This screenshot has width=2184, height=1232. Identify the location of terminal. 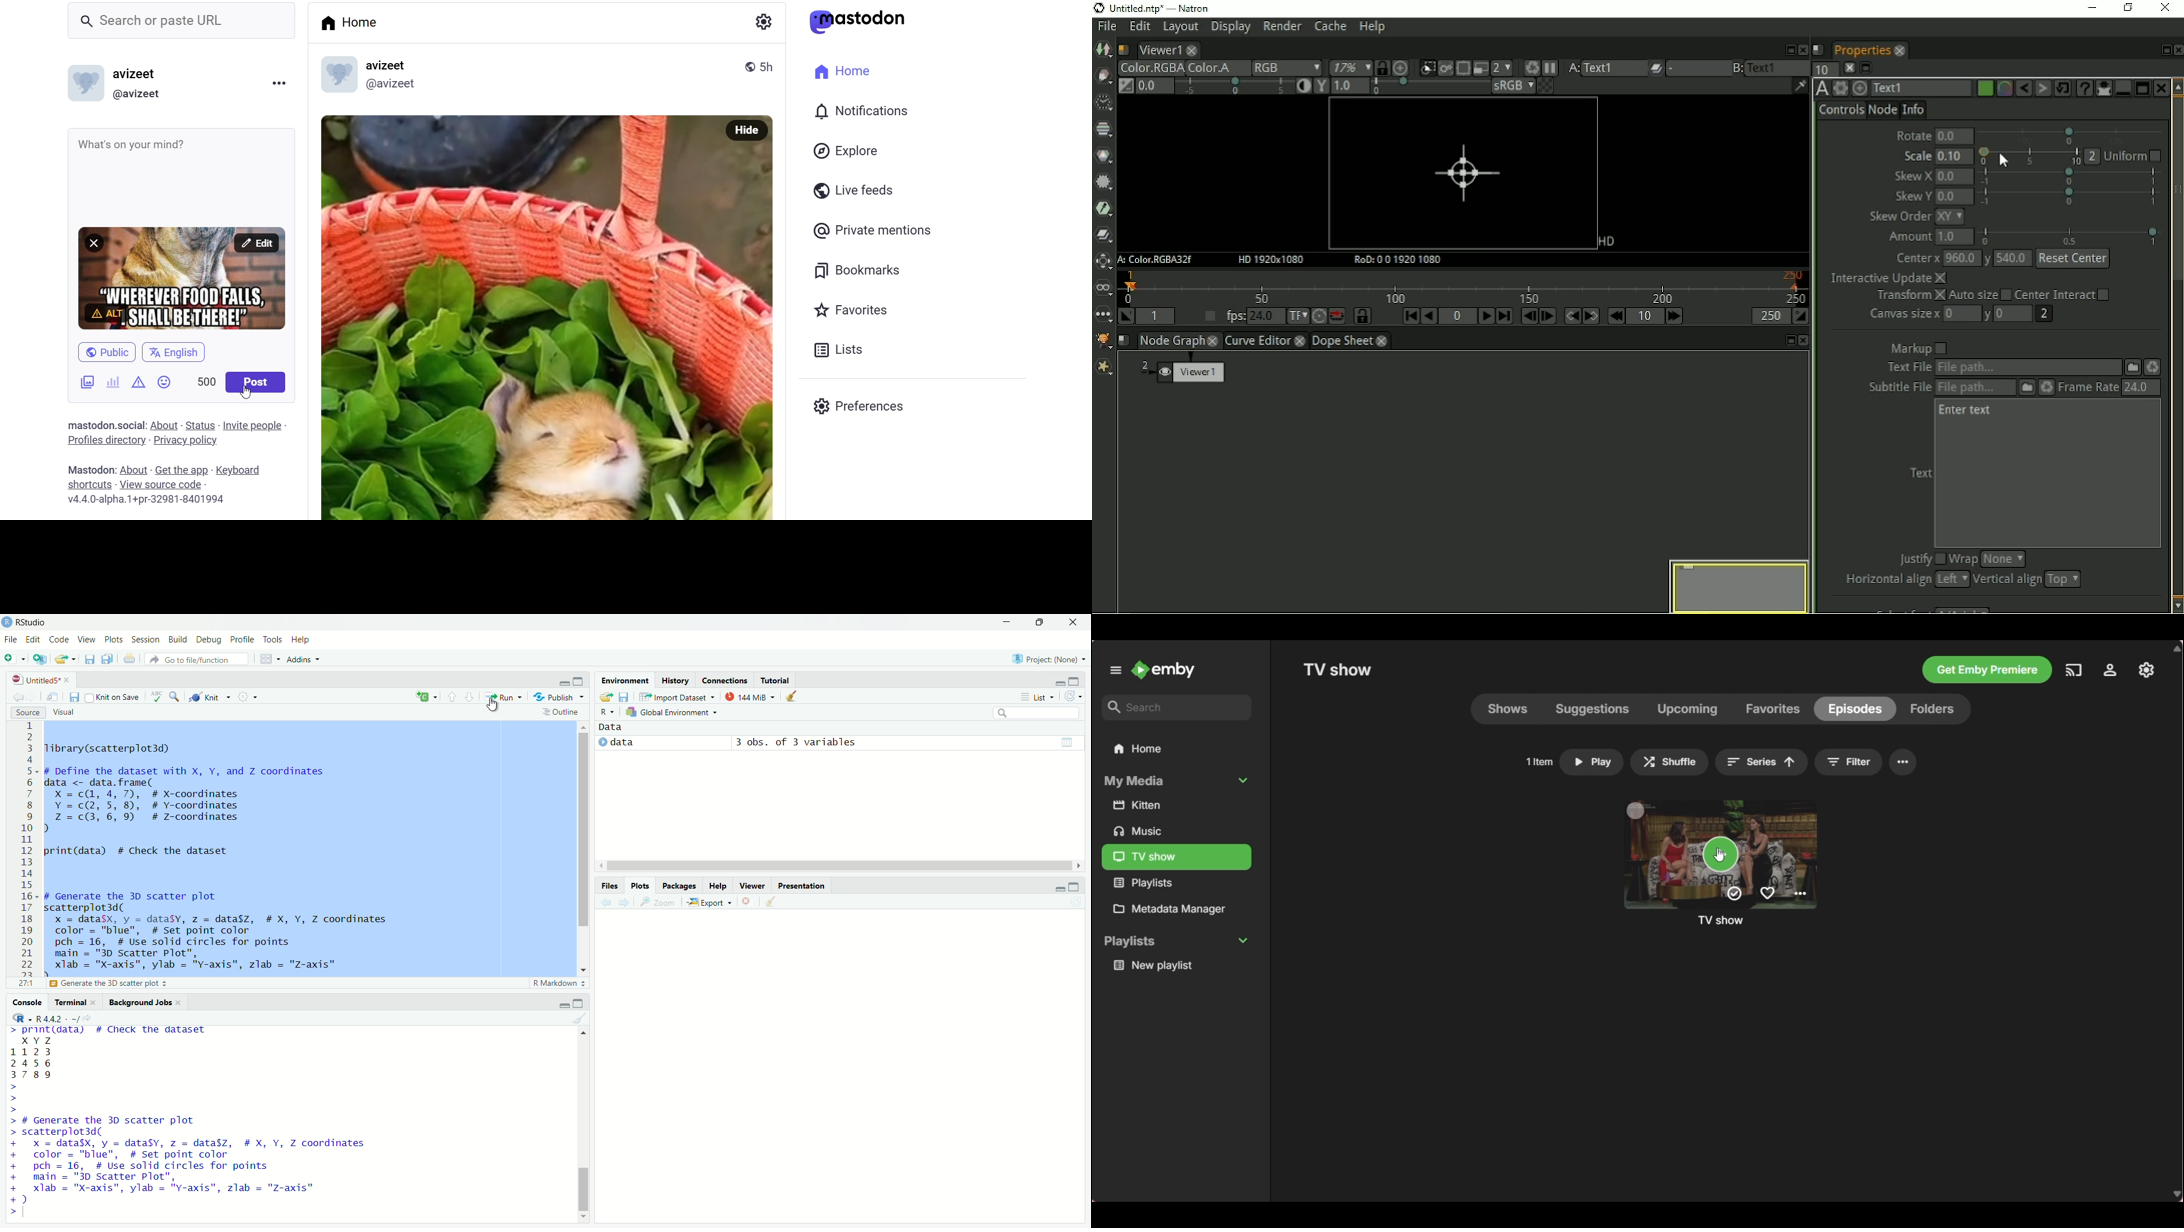
(67, 1004).